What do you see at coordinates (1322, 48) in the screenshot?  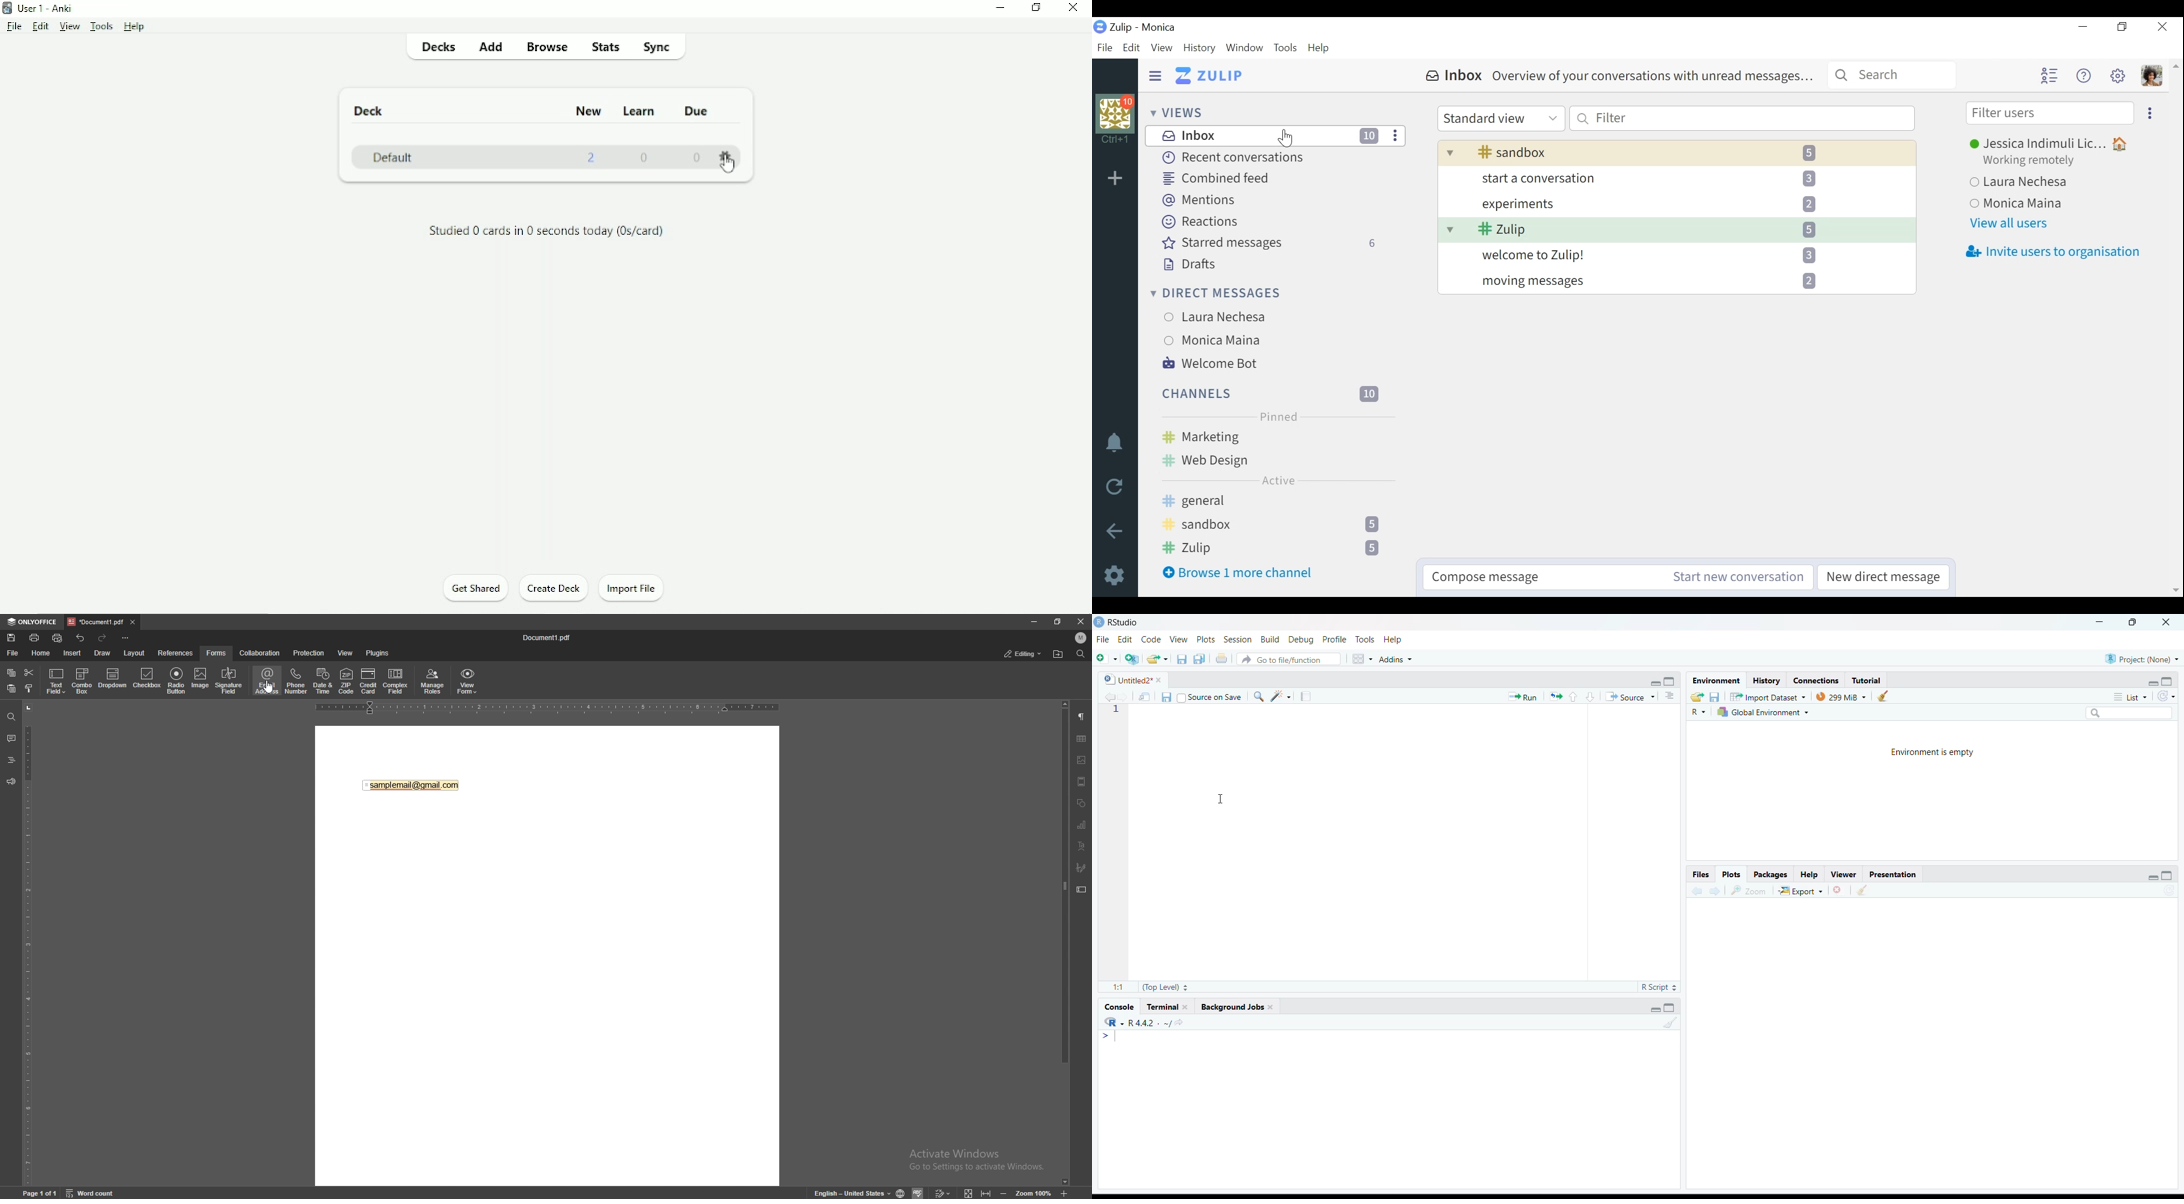 I see `Help` at bounding box center [1322, 48].